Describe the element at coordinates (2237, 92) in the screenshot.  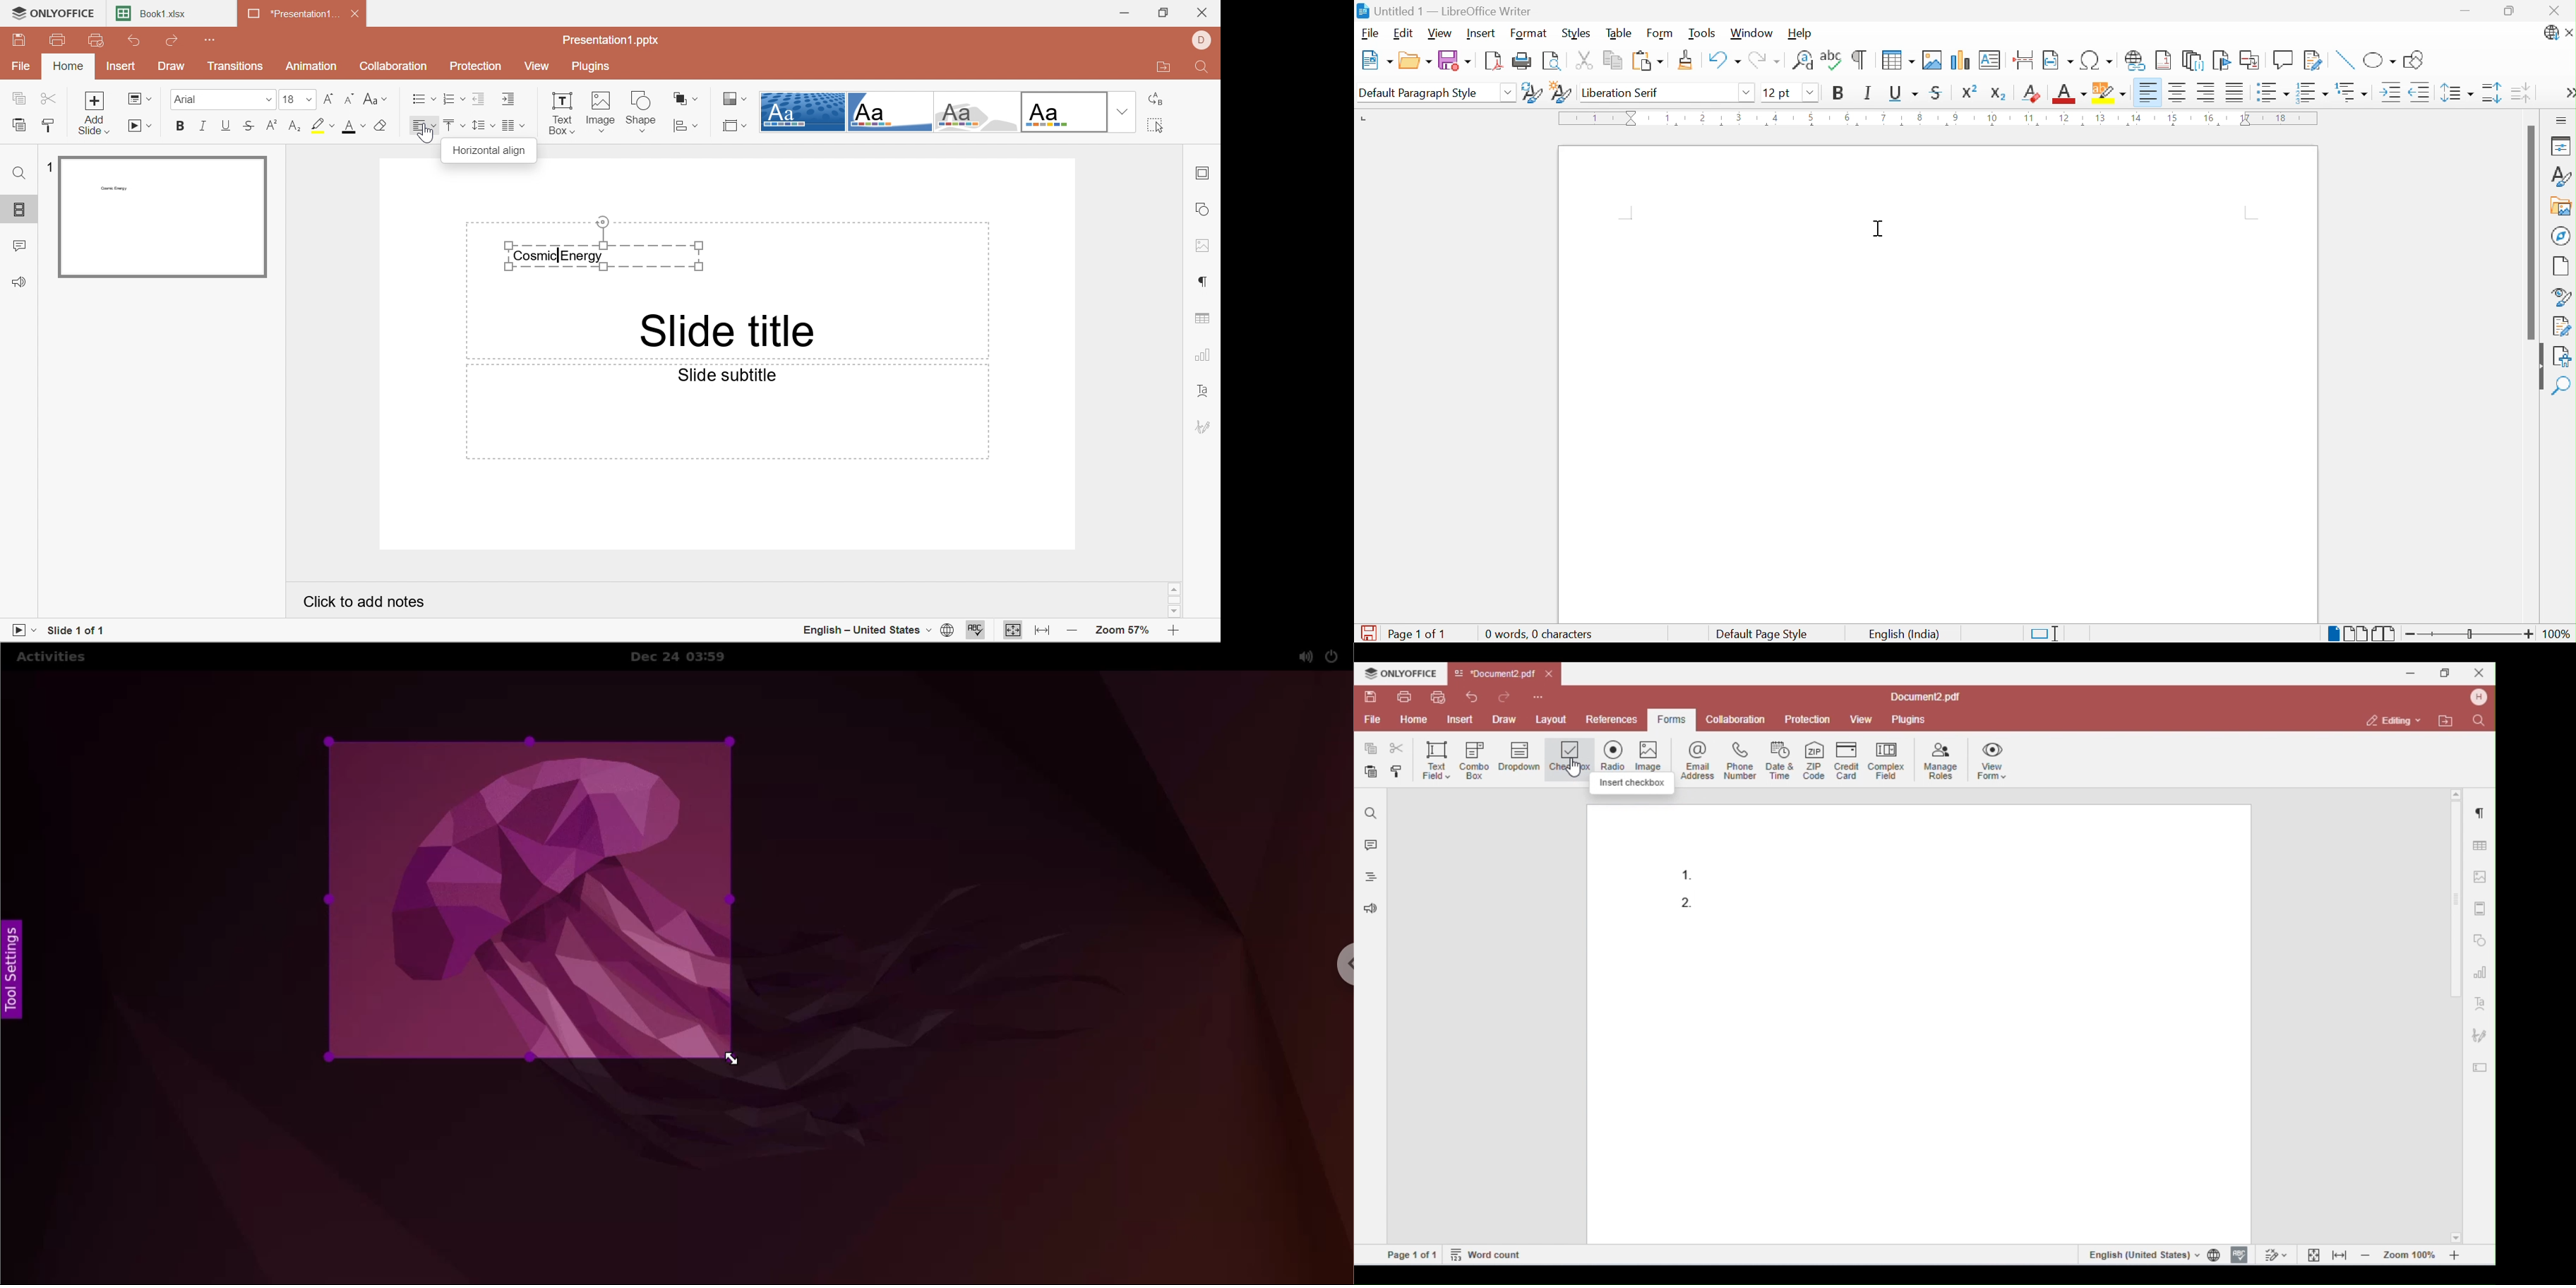
I see `Justified` at that location.